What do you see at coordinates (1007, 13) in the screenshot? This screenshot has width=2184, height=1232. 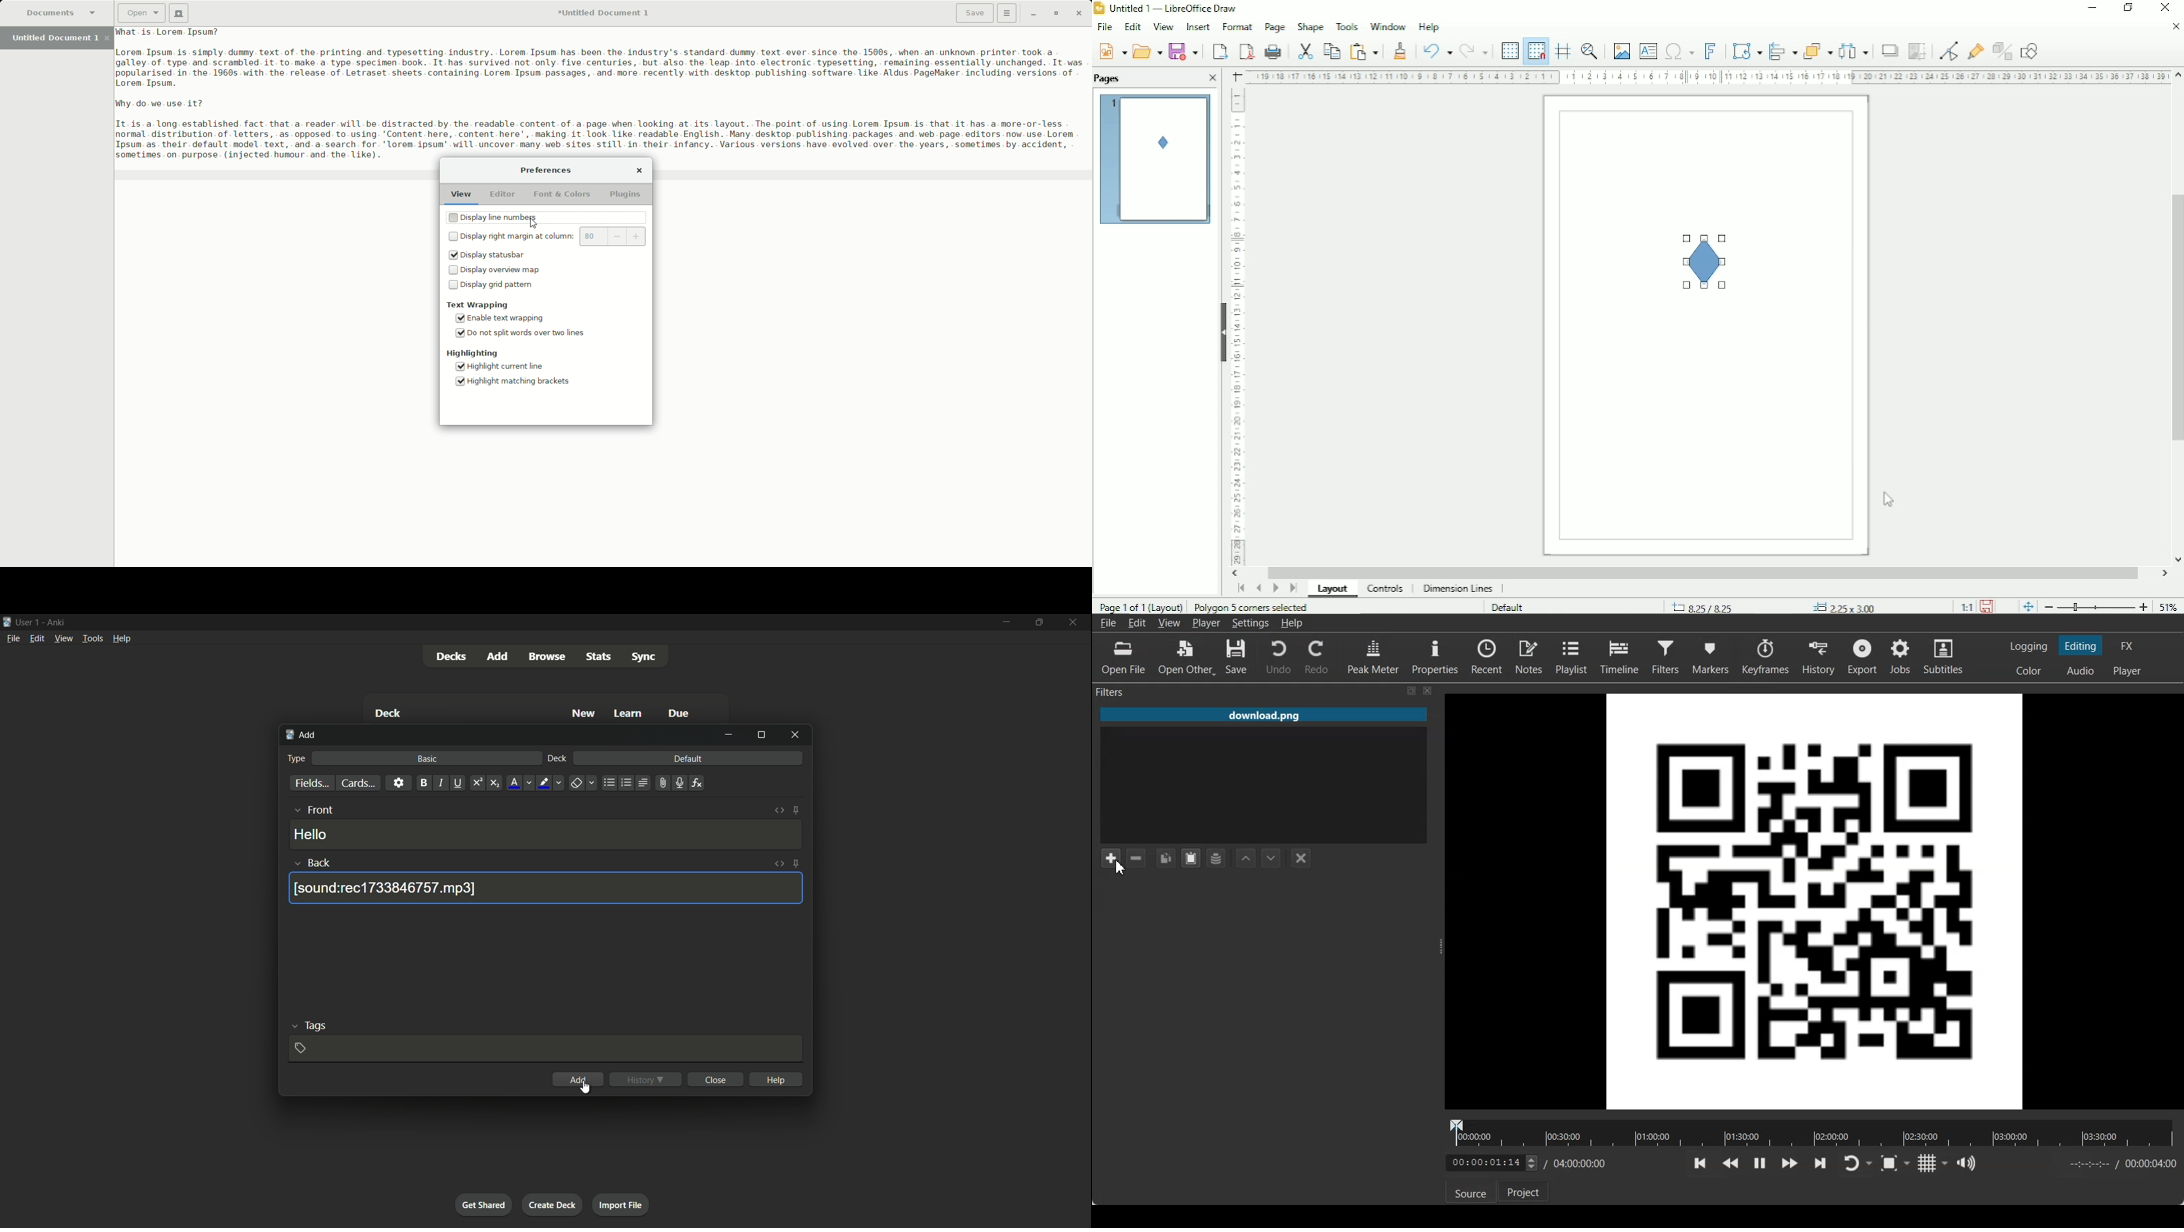 I see `Options` at bounding box center [1007, 13].